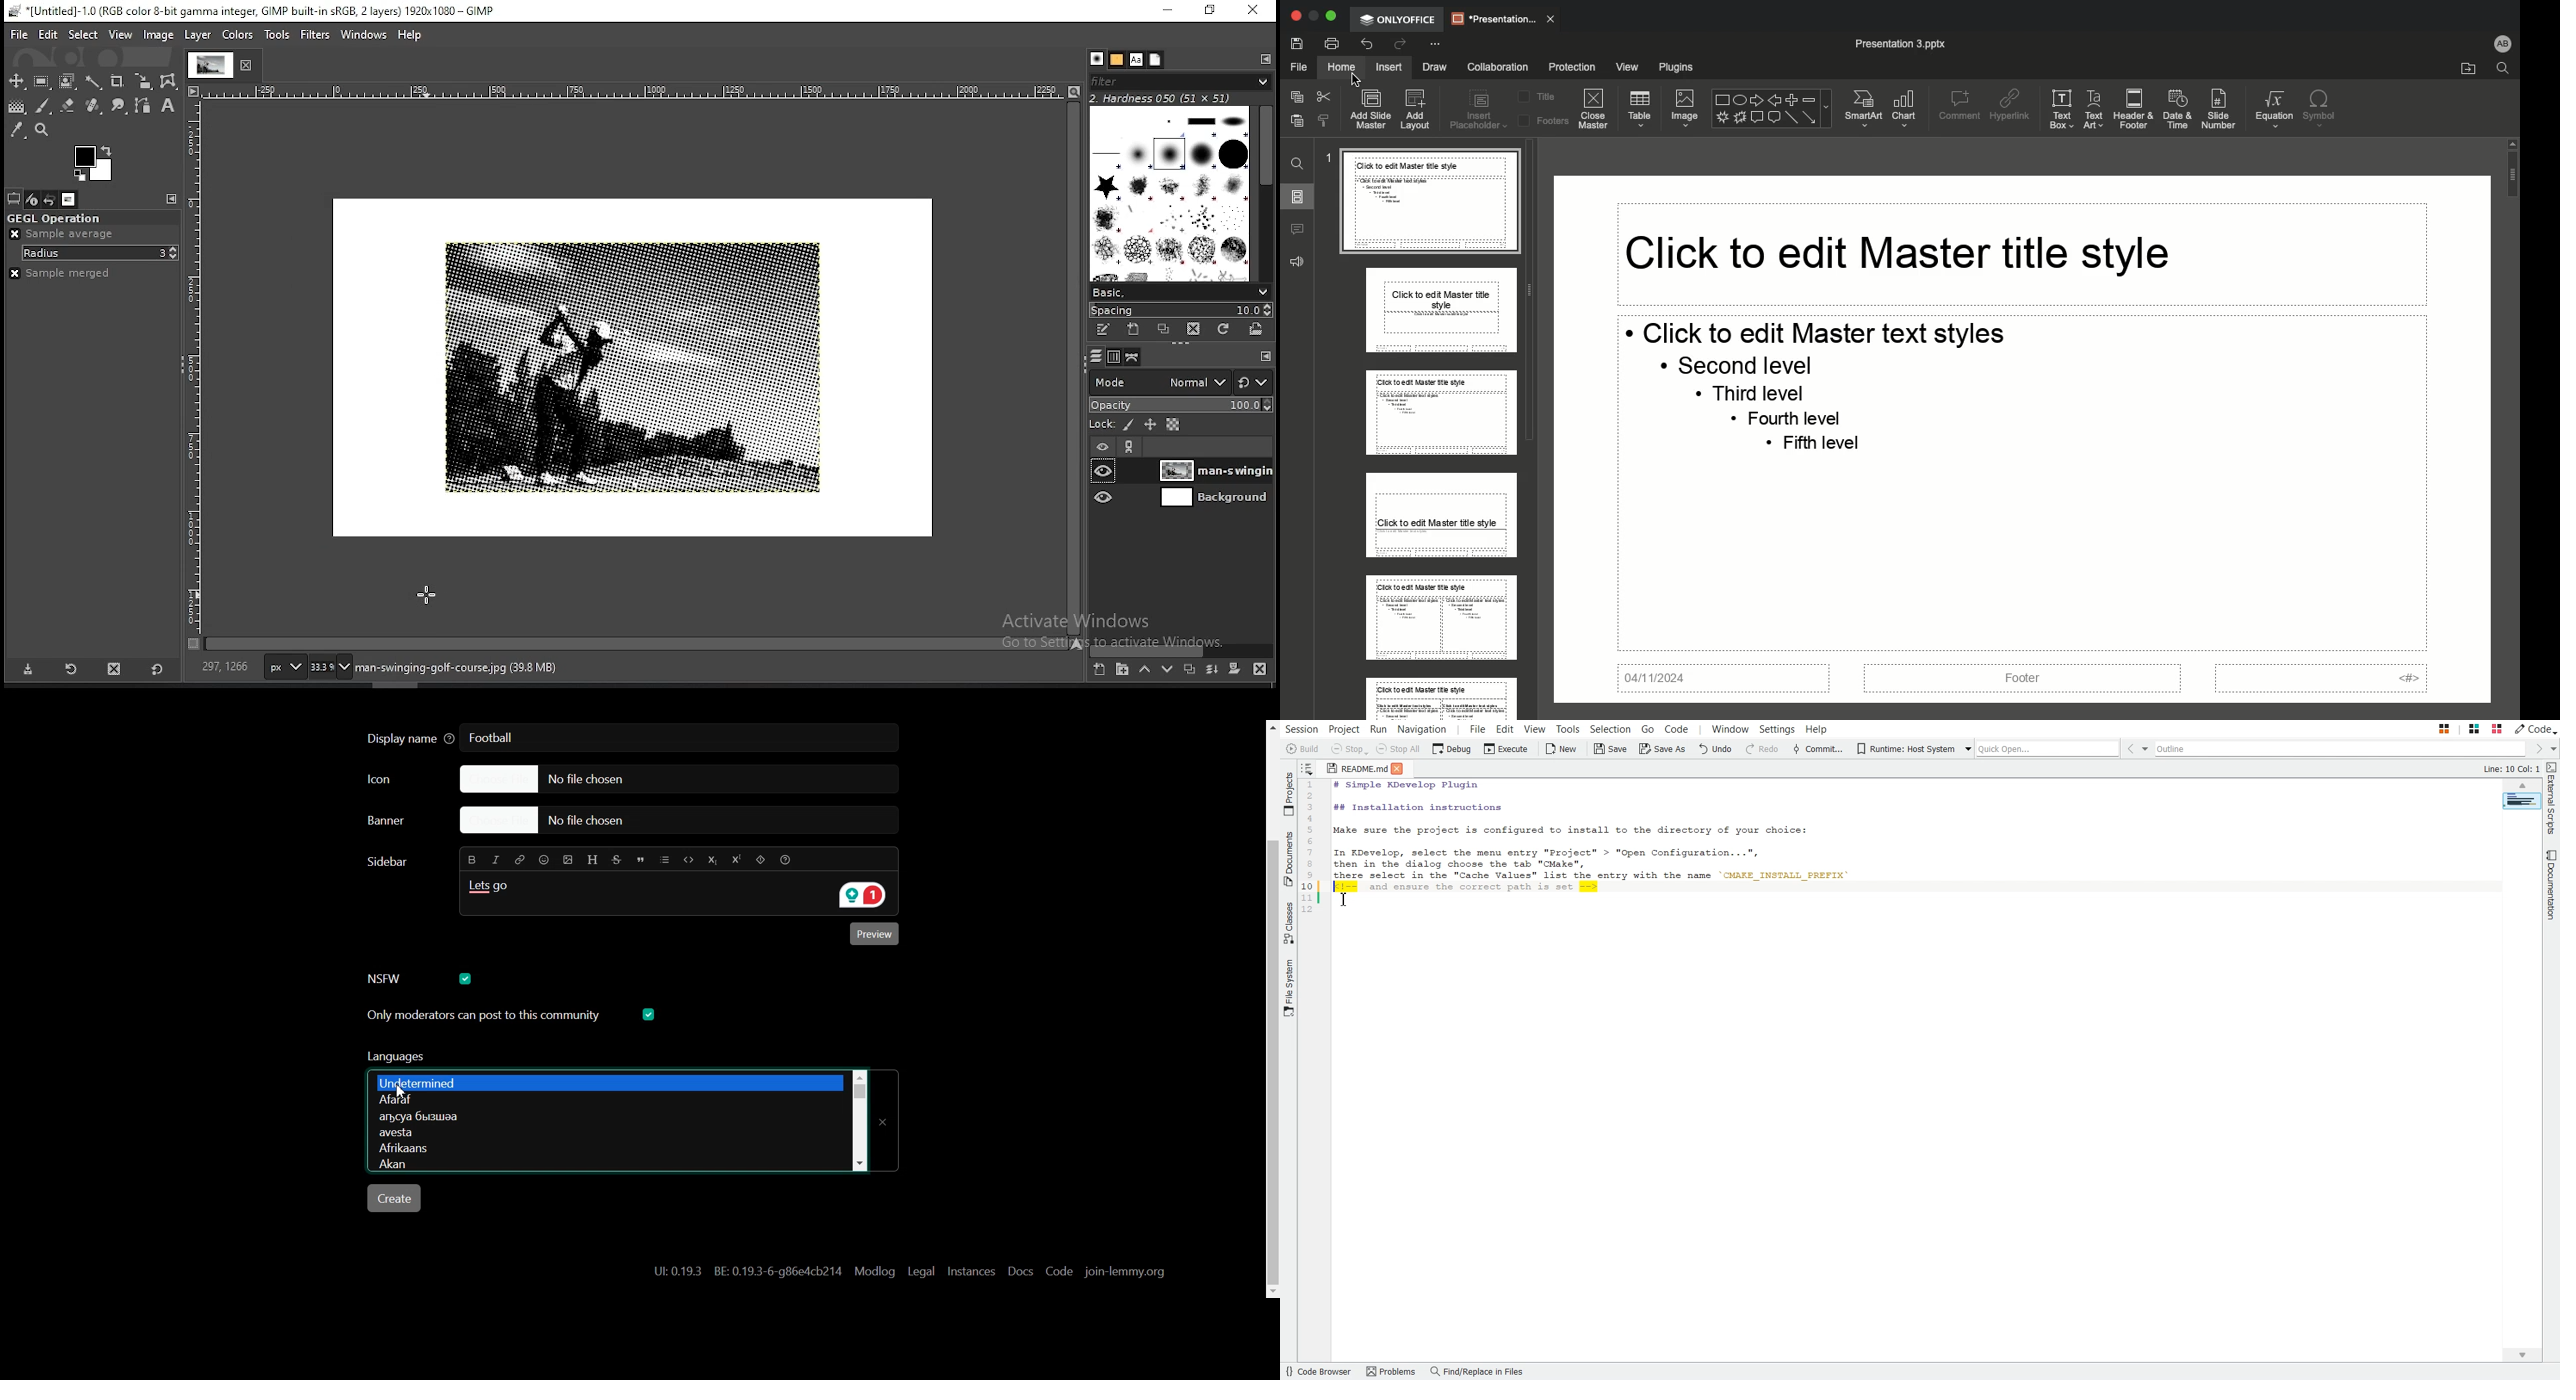 The image size is (2576, 1400). I want to click on brush presets, so click(1177, 291).